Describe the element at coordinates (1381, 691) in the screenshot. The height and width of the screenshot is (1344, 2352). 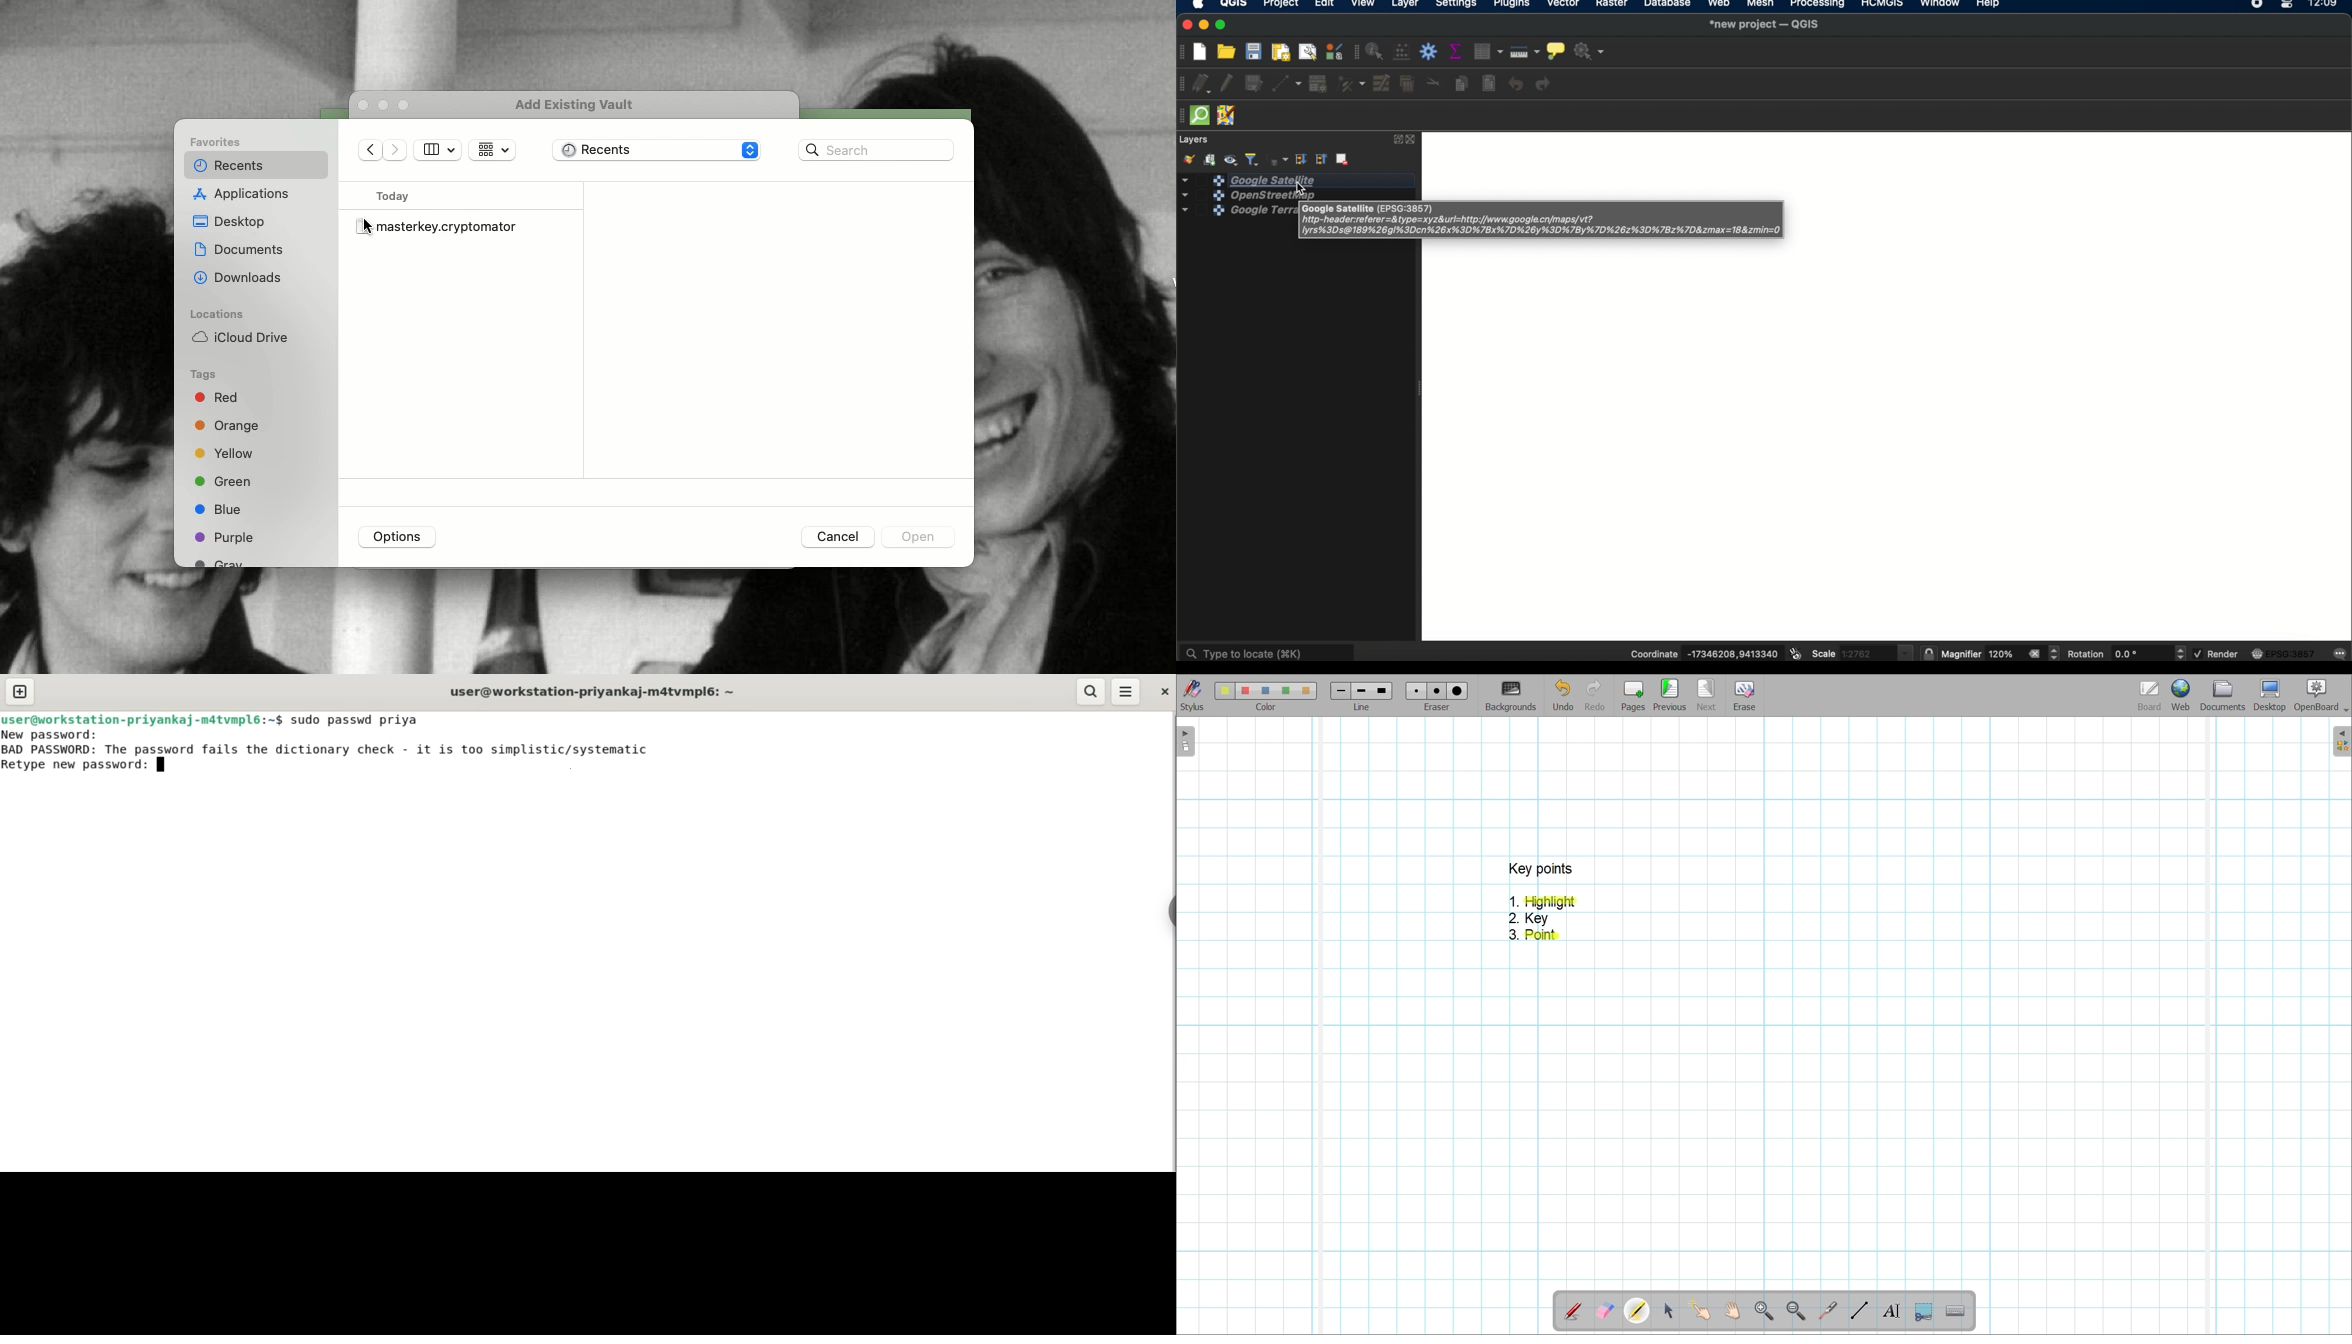
I see `line 3` at that location.